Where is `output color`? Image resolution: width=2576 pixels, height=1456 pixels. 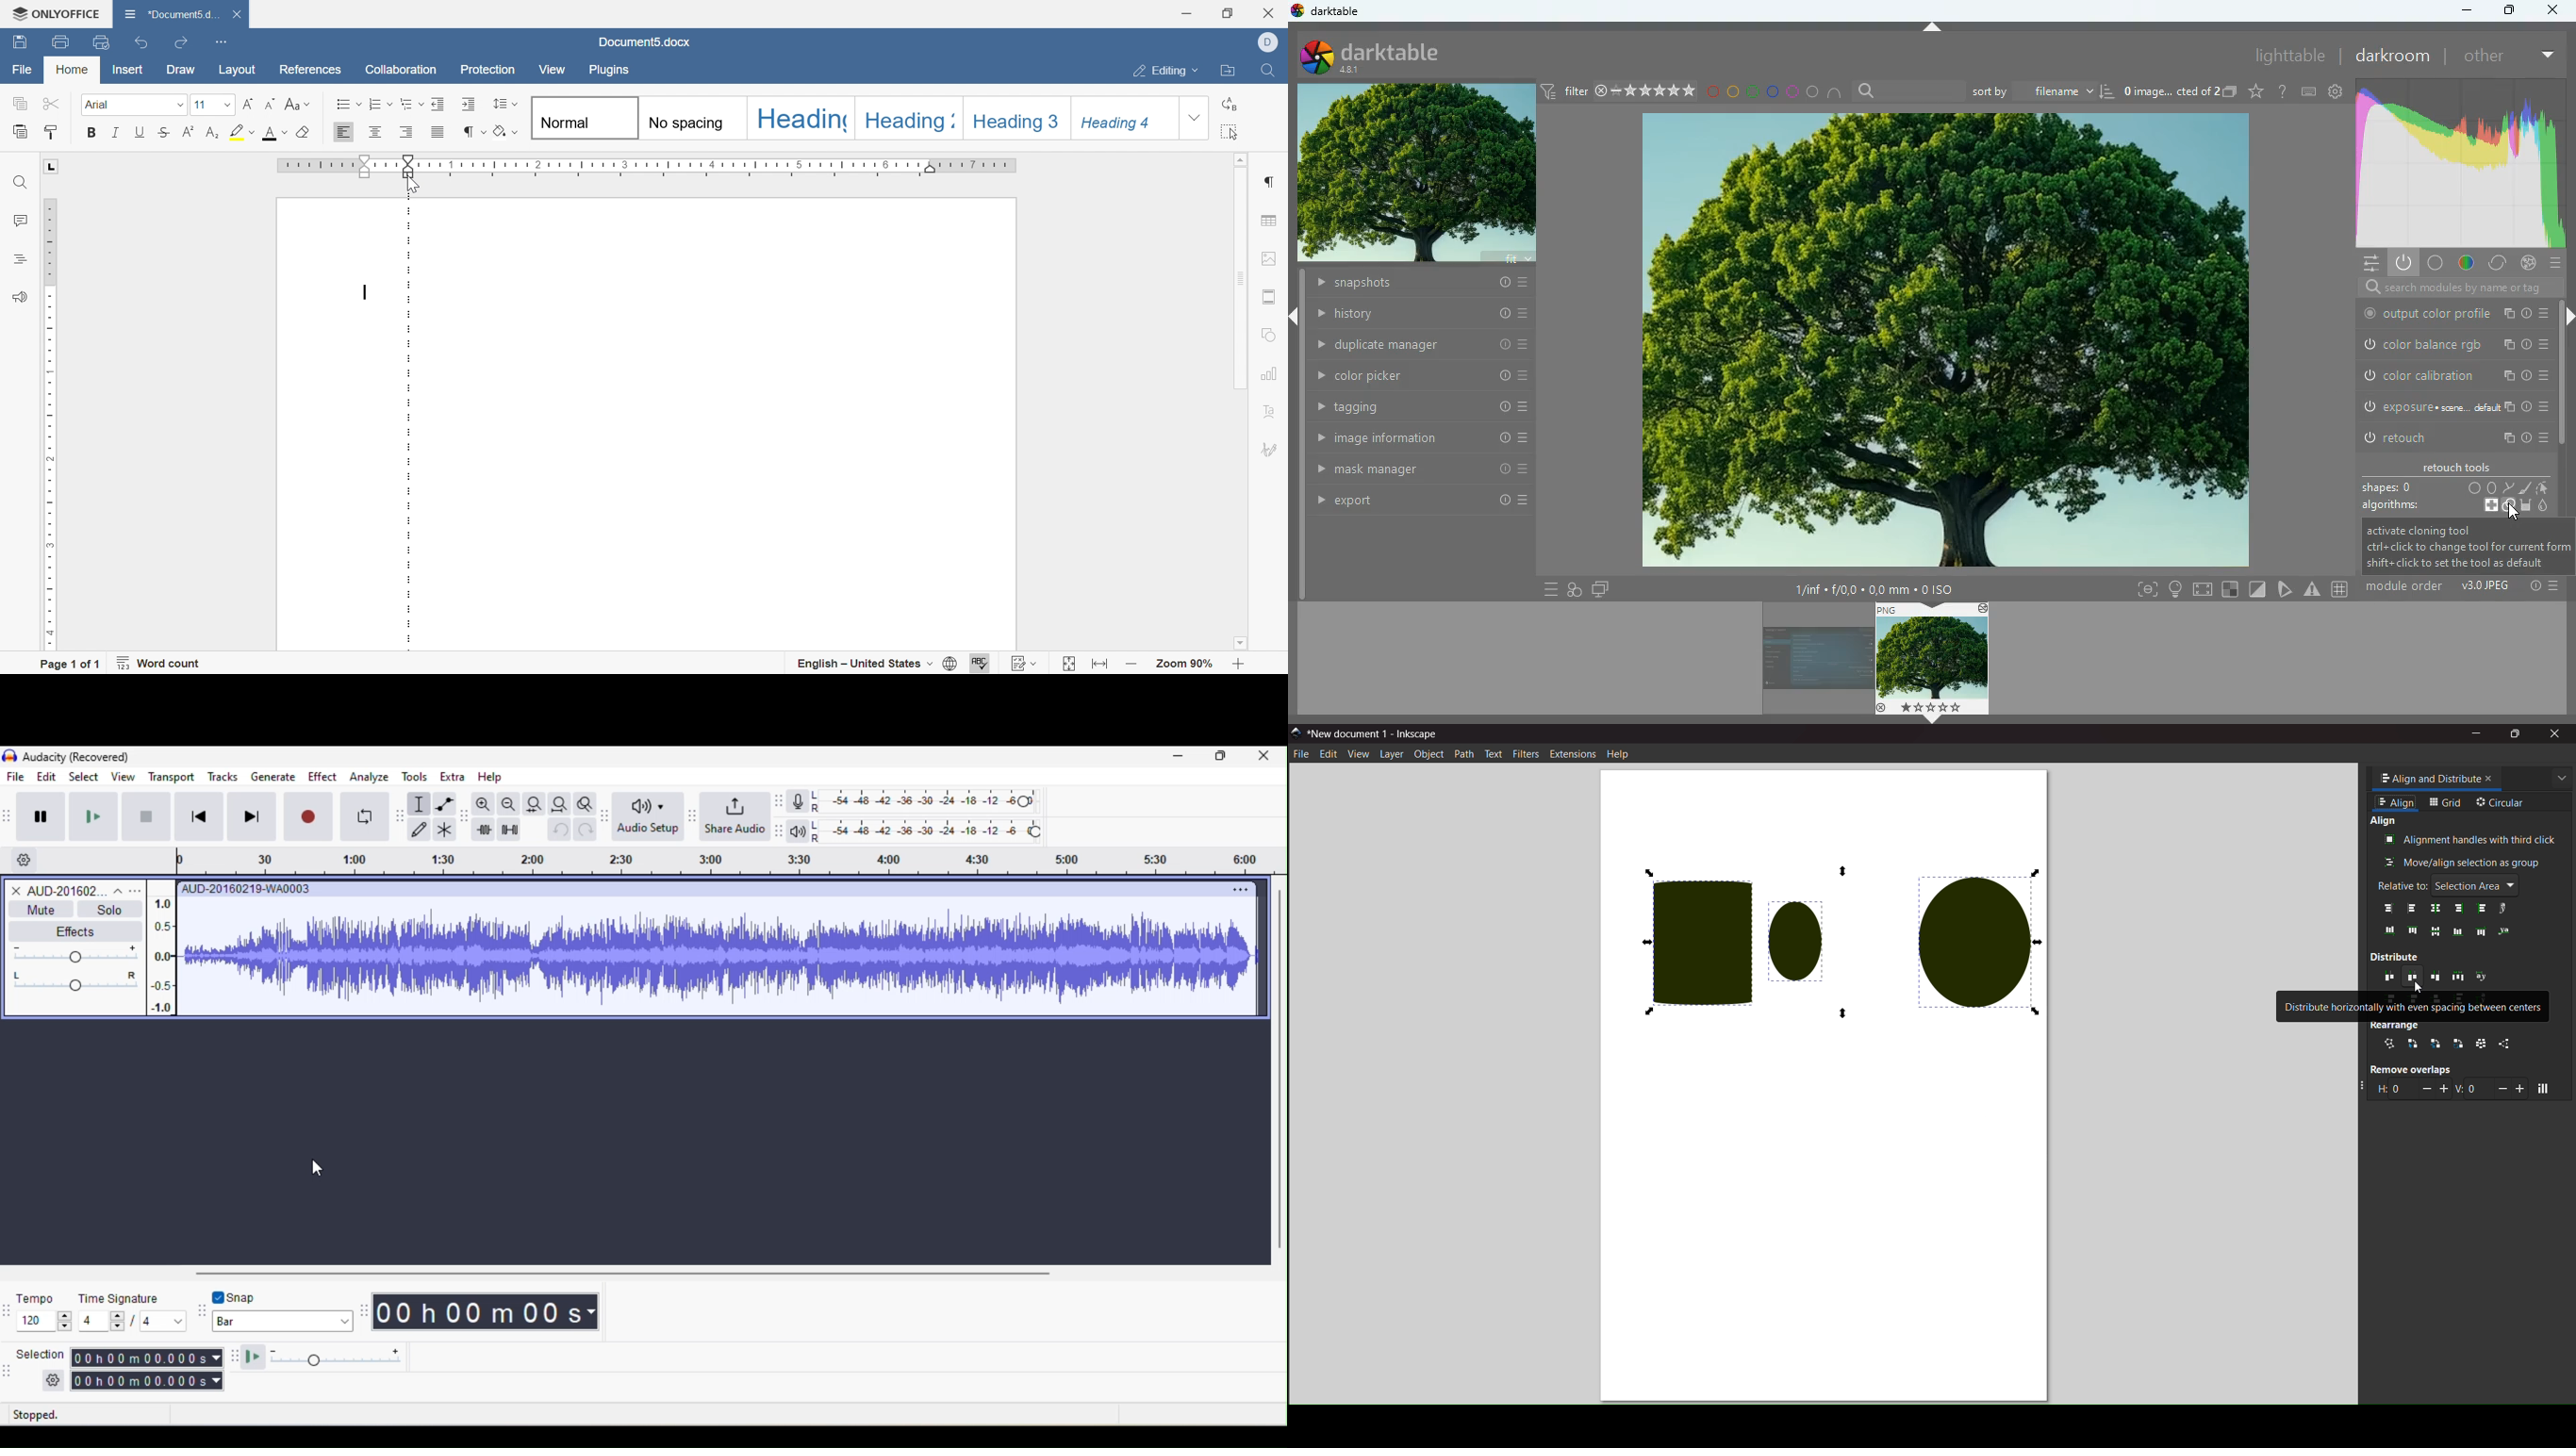
output color is located at coordinates (2451, 315).